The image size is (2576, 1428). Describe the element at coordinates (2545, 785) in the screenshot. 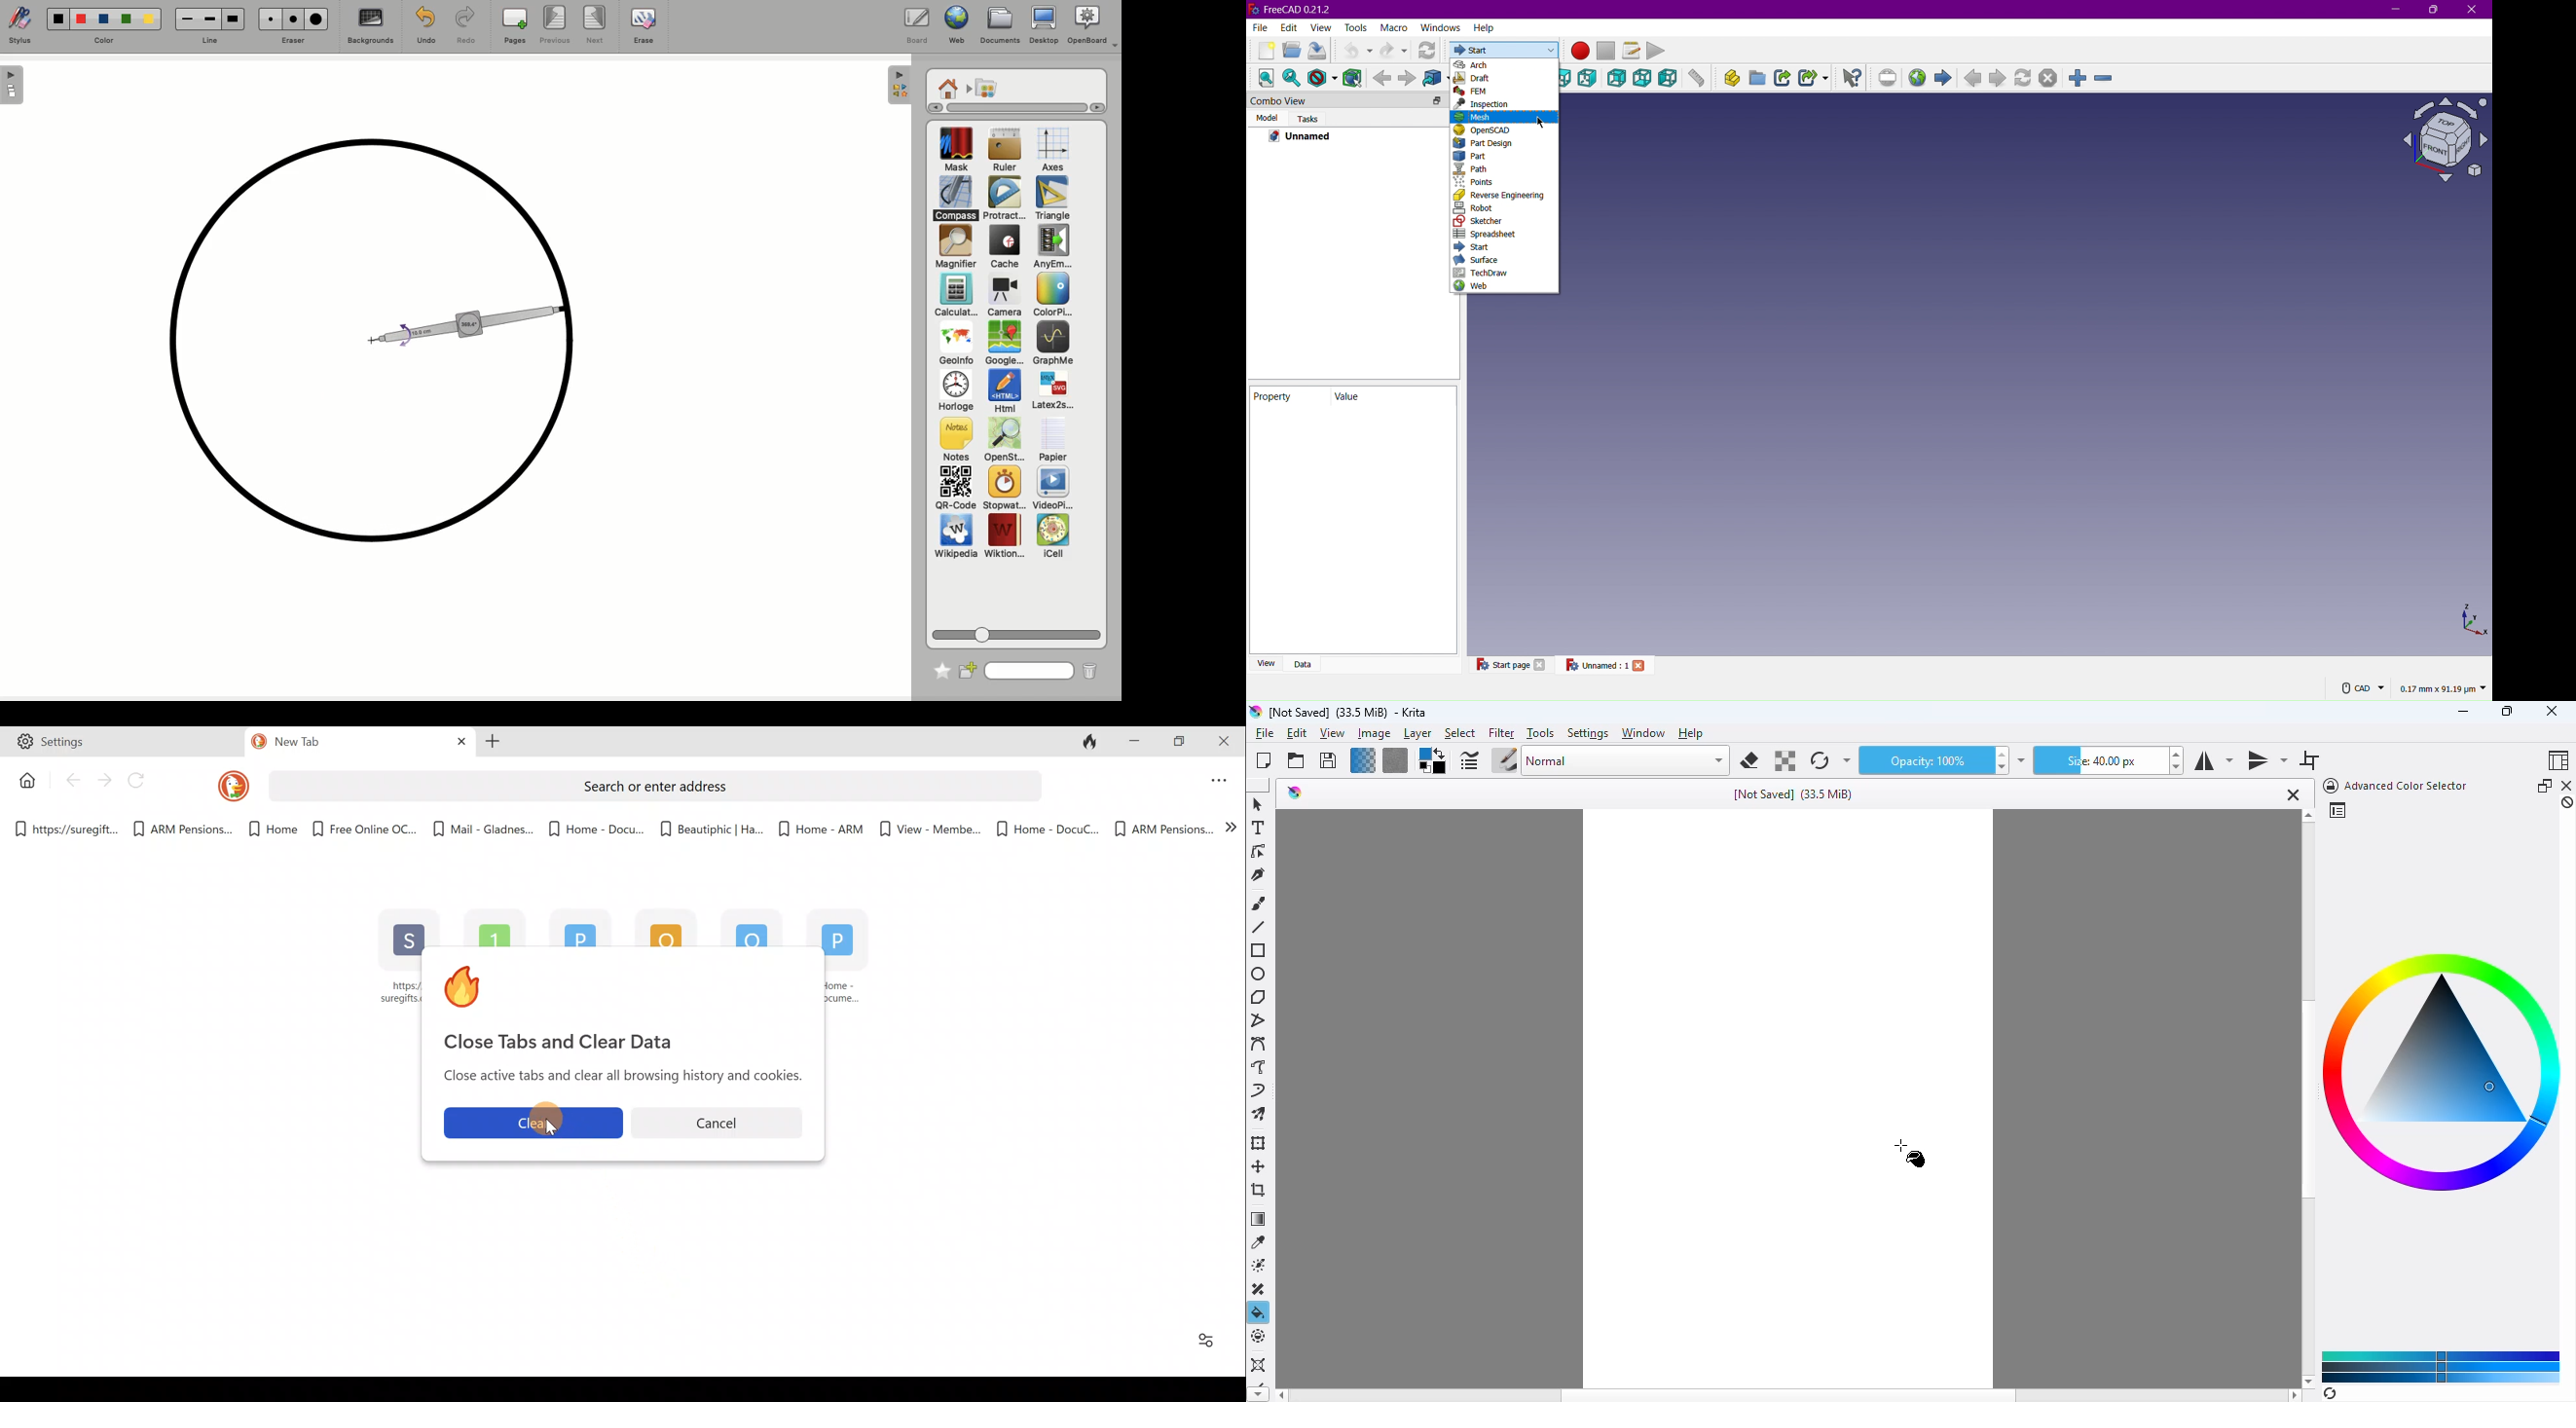

I see `float docker` at that location.